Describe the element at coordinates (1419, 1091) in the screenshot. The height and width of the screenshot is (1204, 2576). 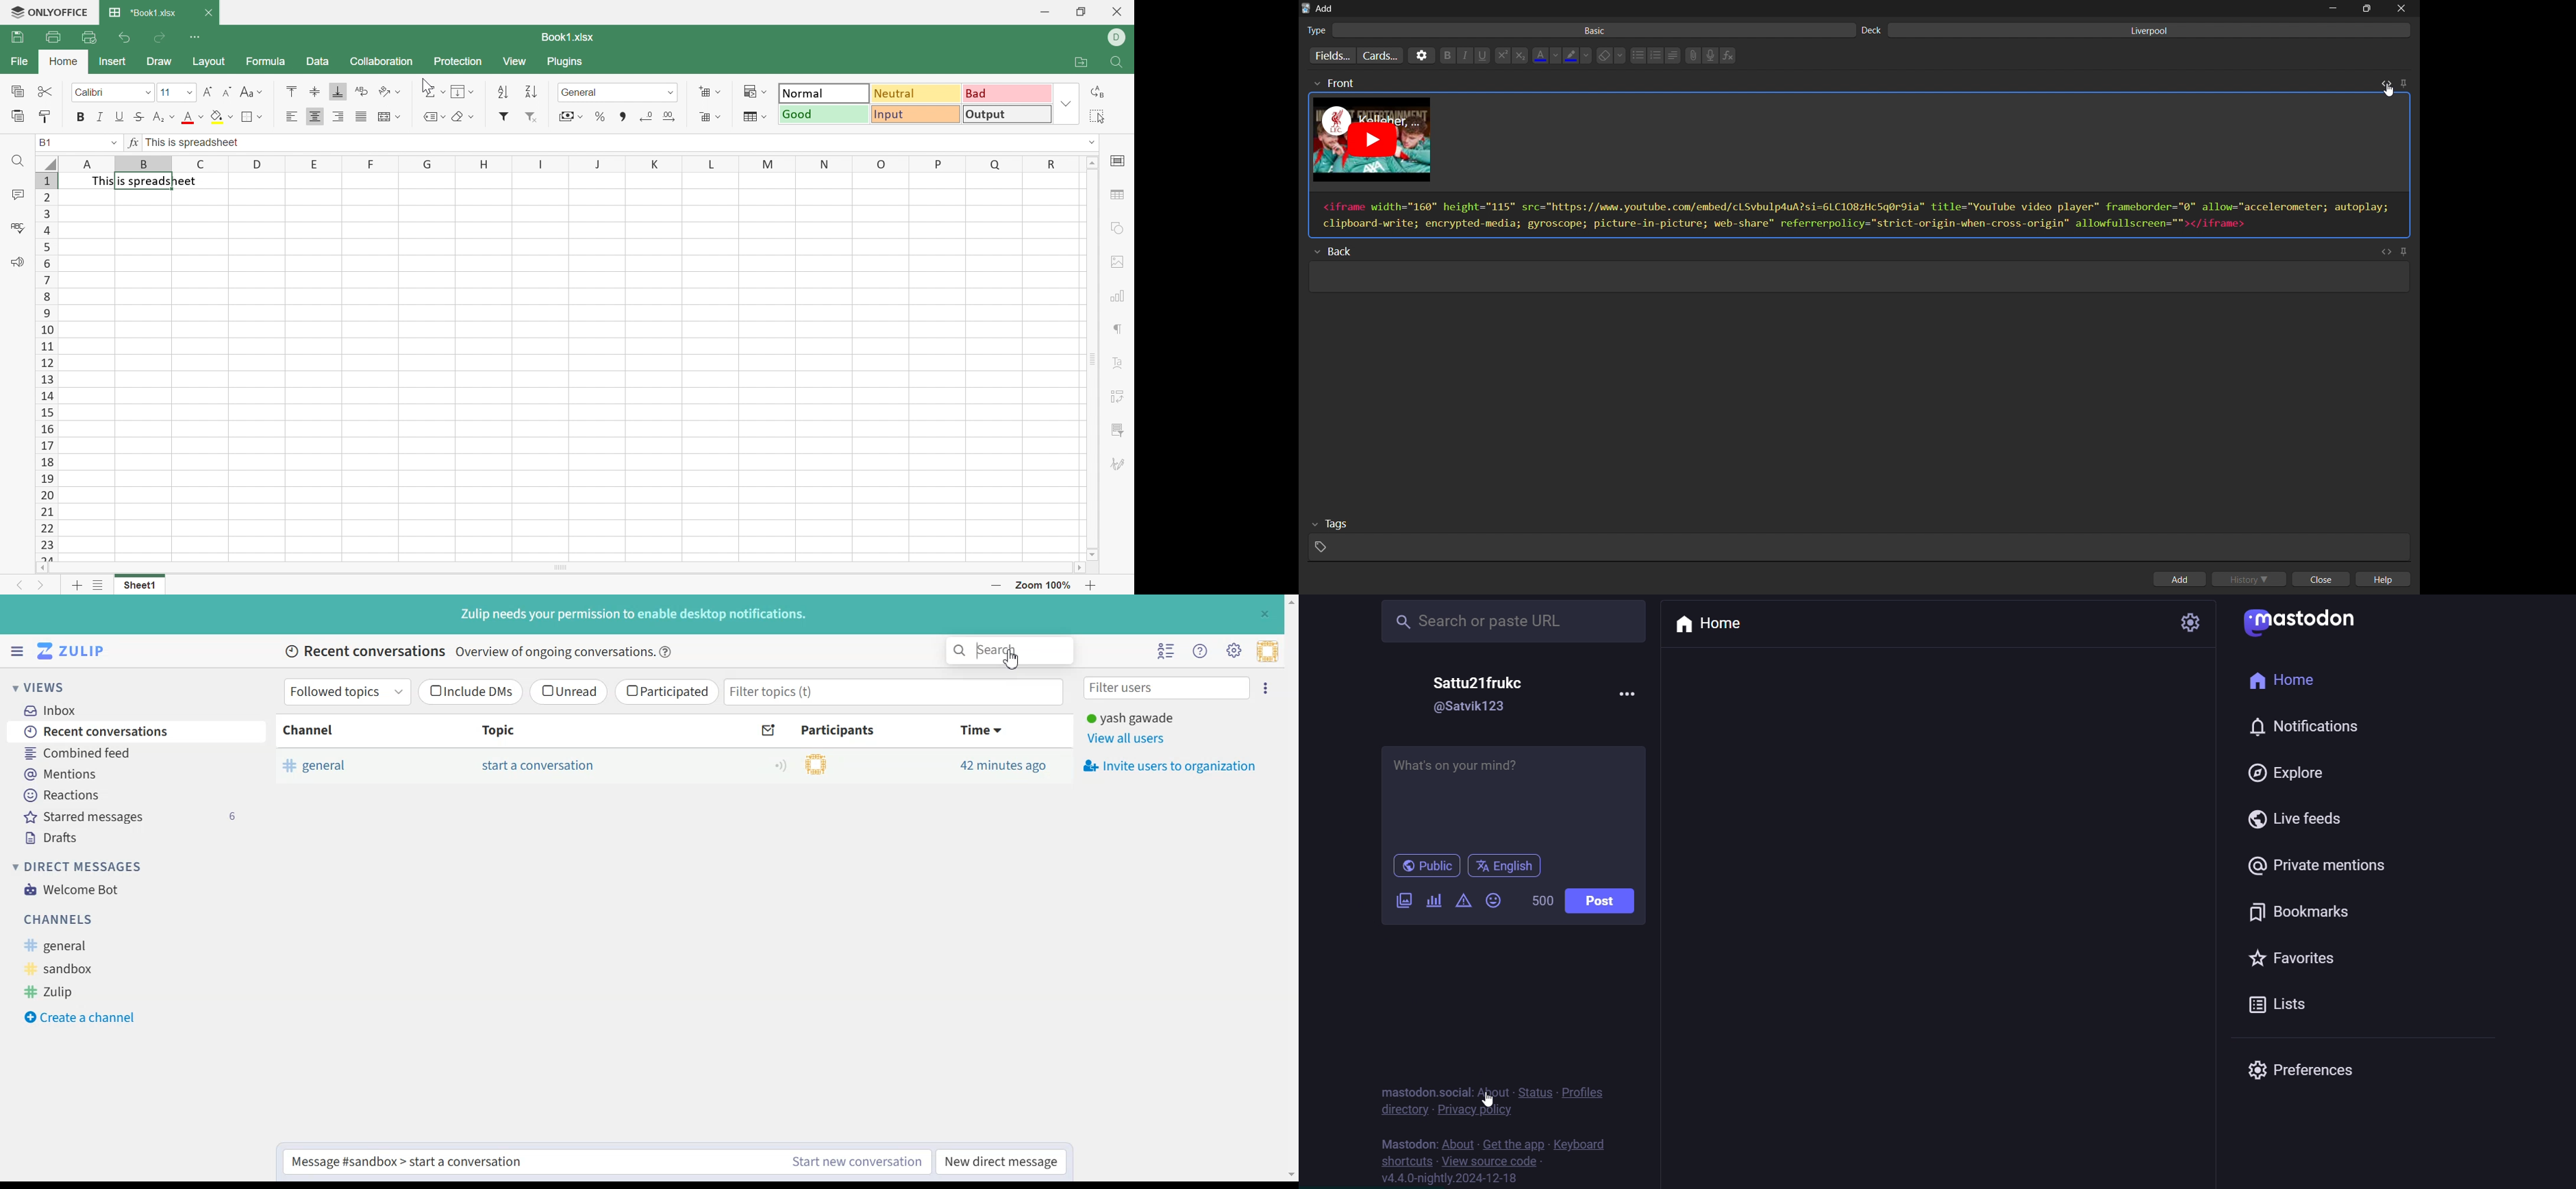
I see `mastodon social` at that location.